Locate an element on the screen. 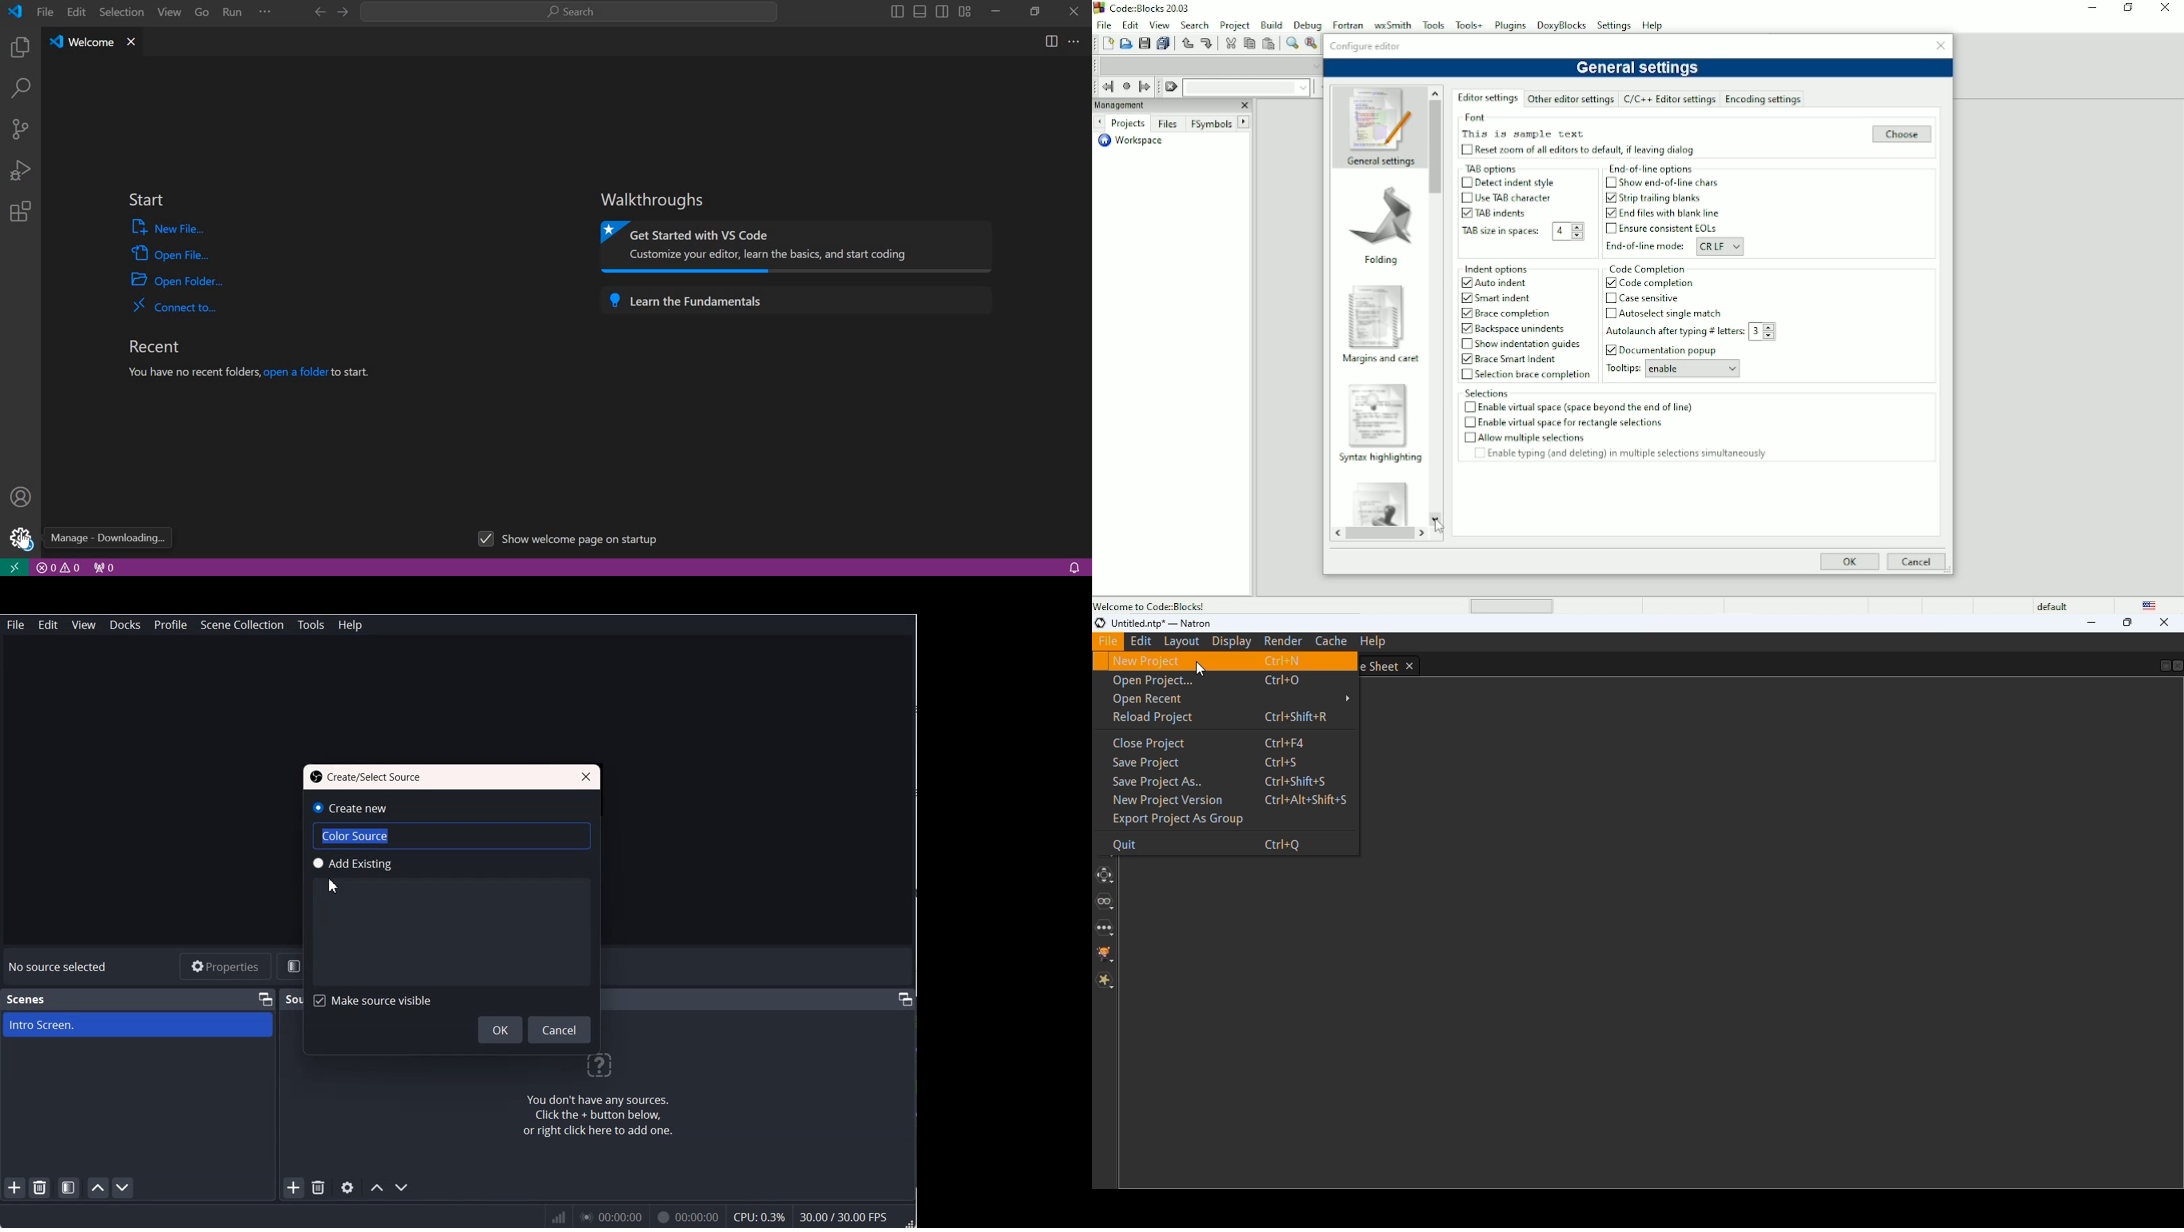  source control is located at coordinates (20, 128).